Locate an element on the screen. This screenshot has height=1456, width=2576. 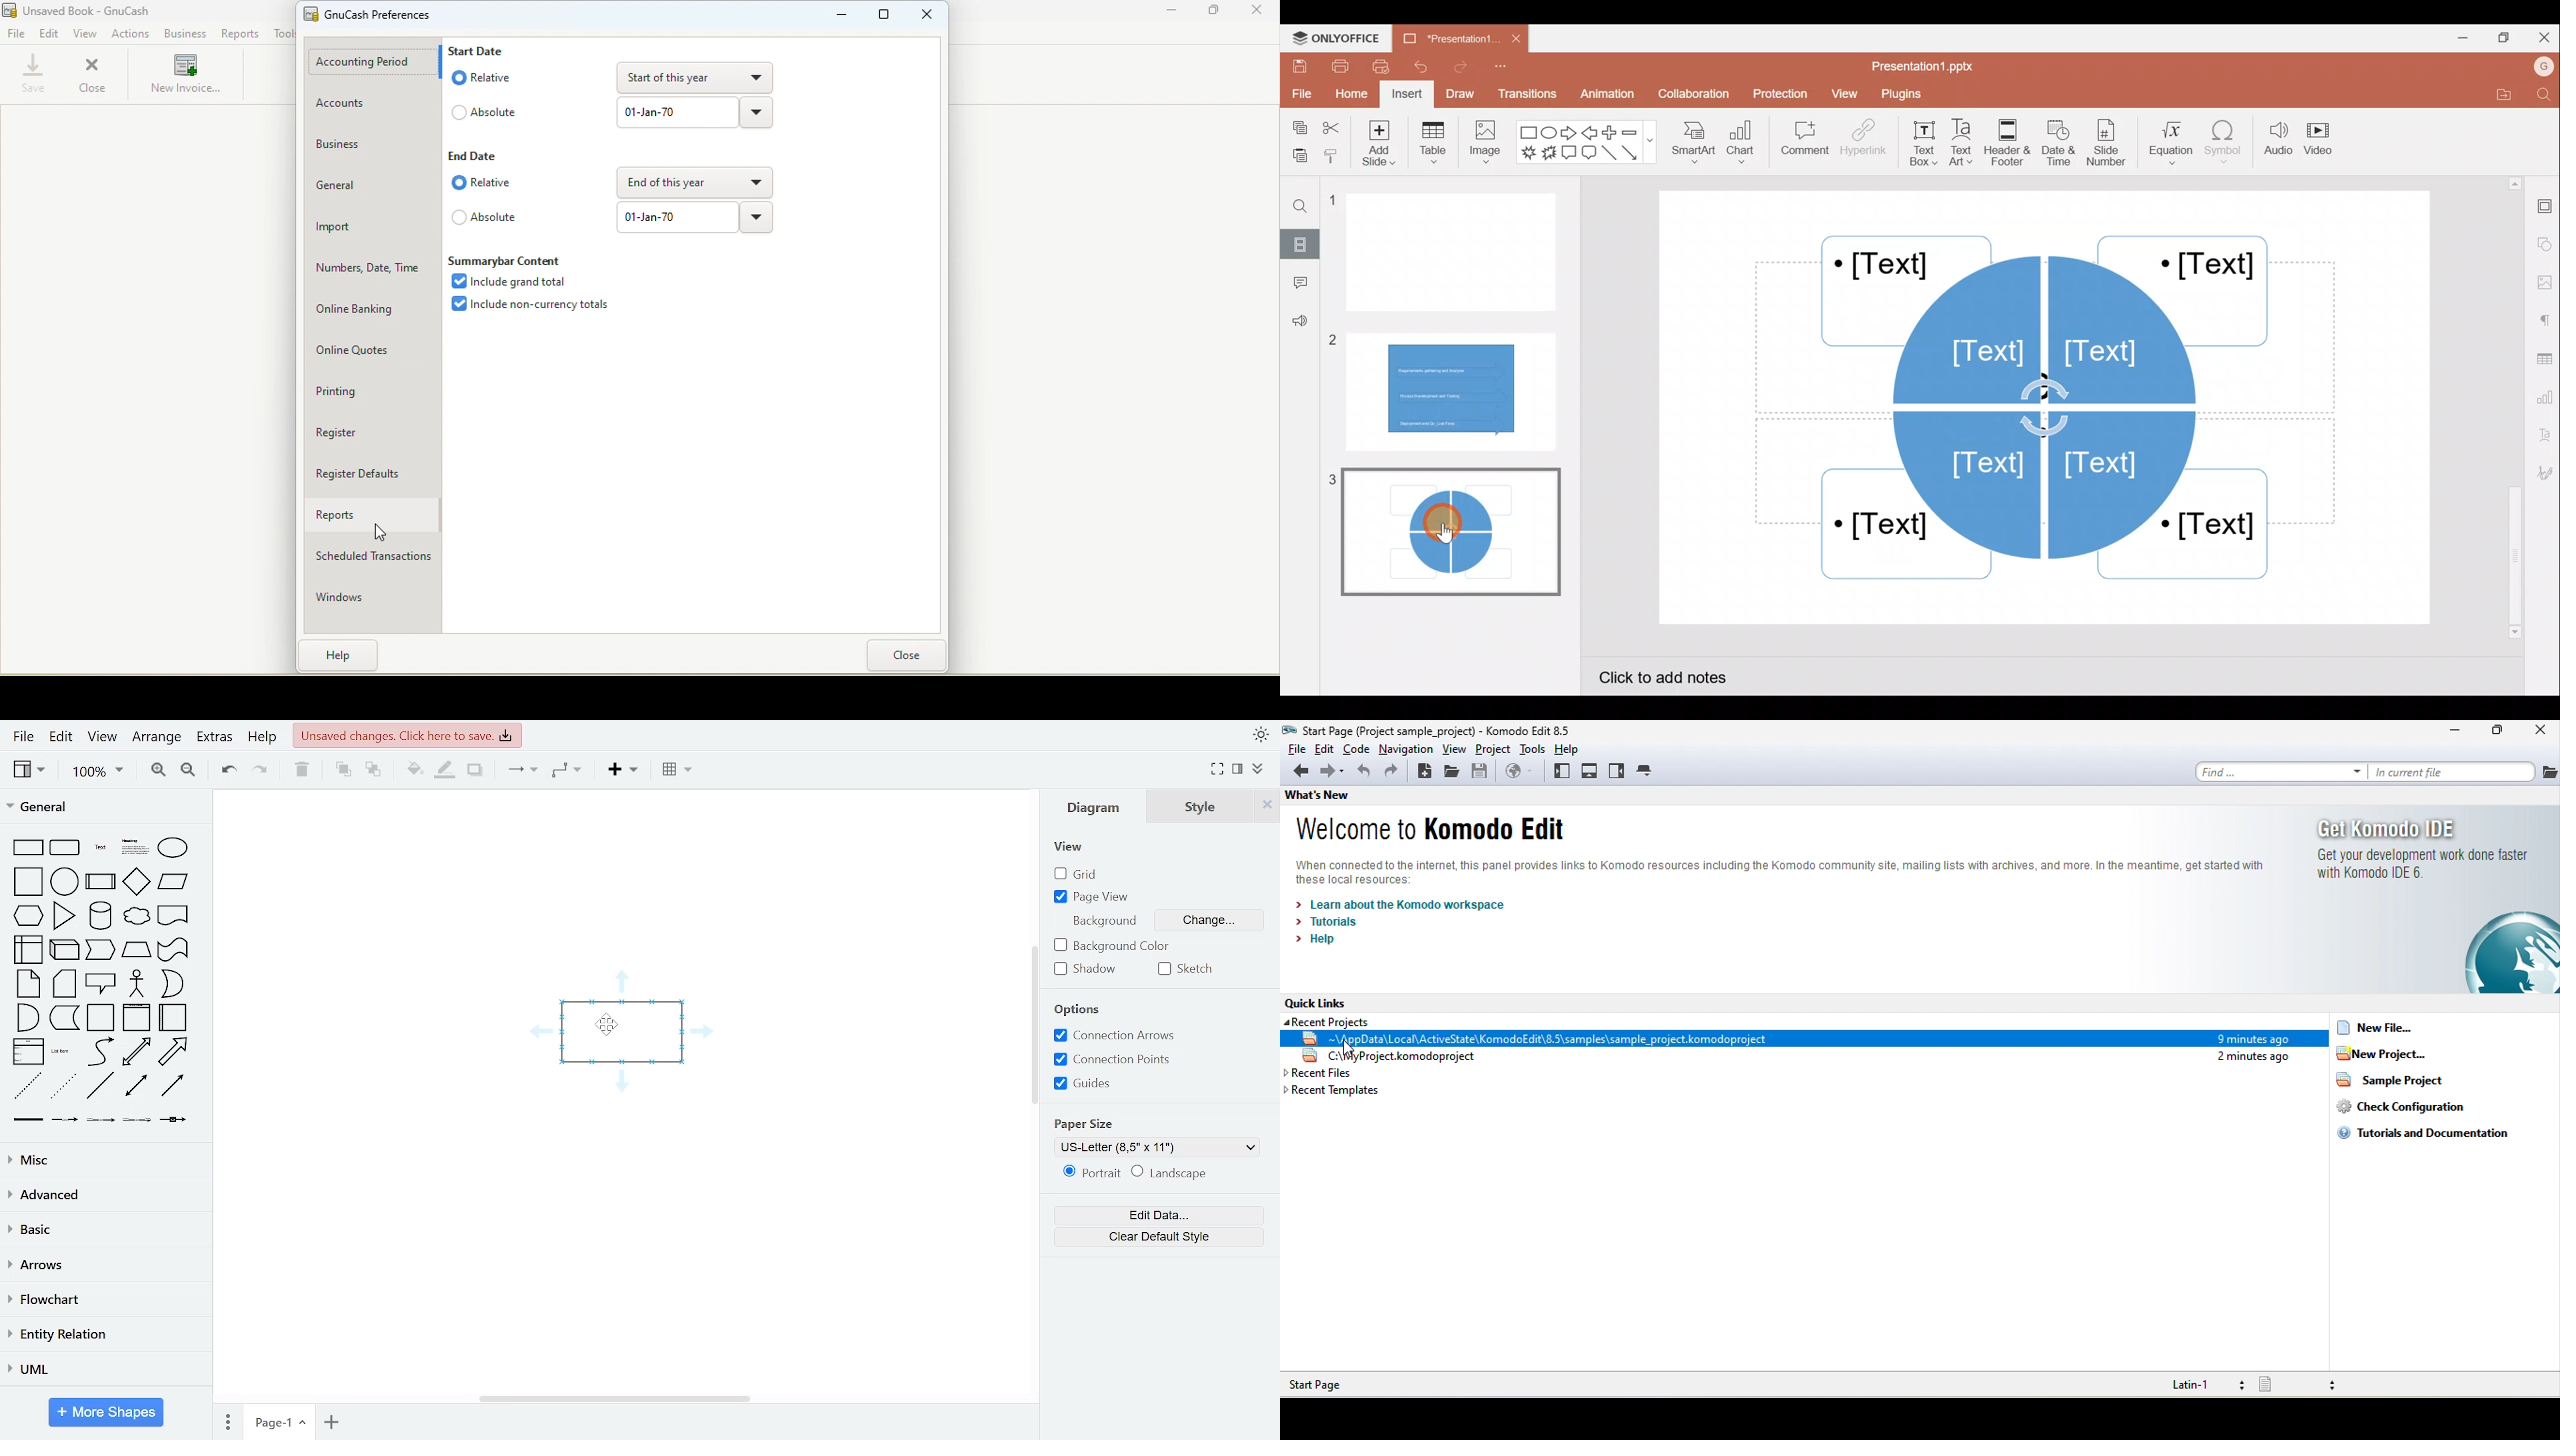
Include non-current totals is located at coordinates (533, 305).